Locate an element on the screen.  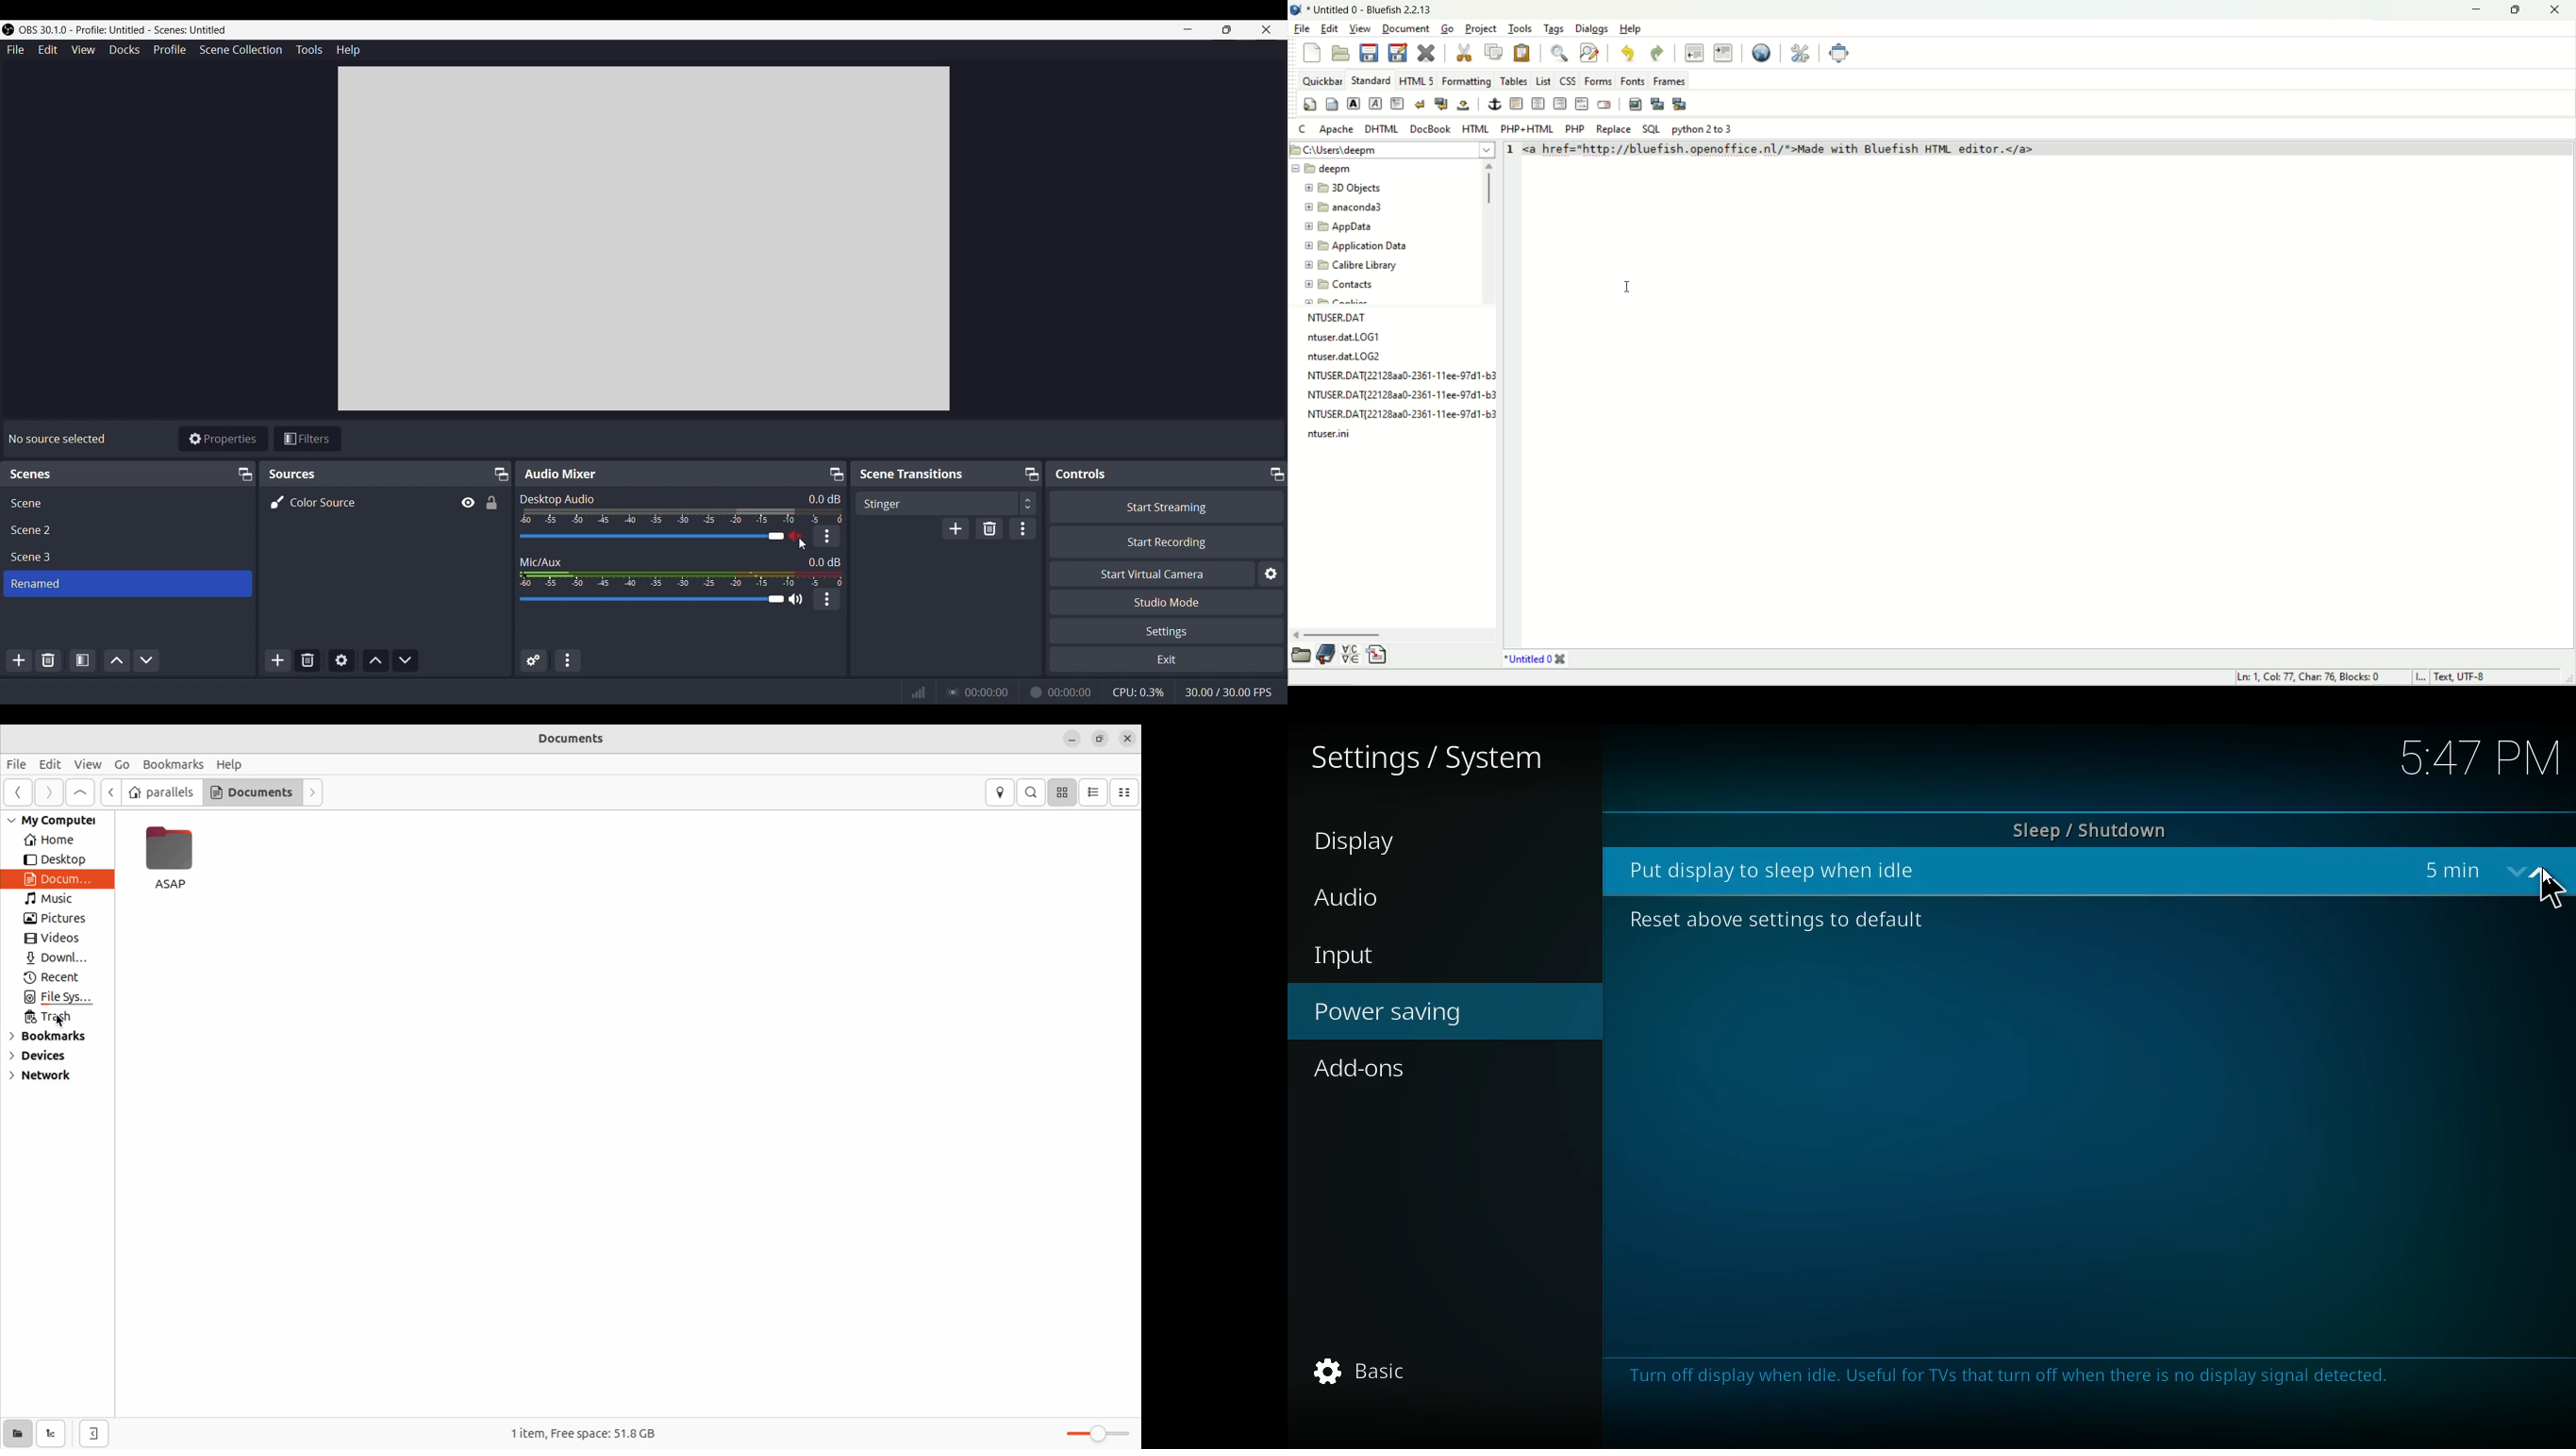
sleep / shutdown is located at coordinates (2087, 824).